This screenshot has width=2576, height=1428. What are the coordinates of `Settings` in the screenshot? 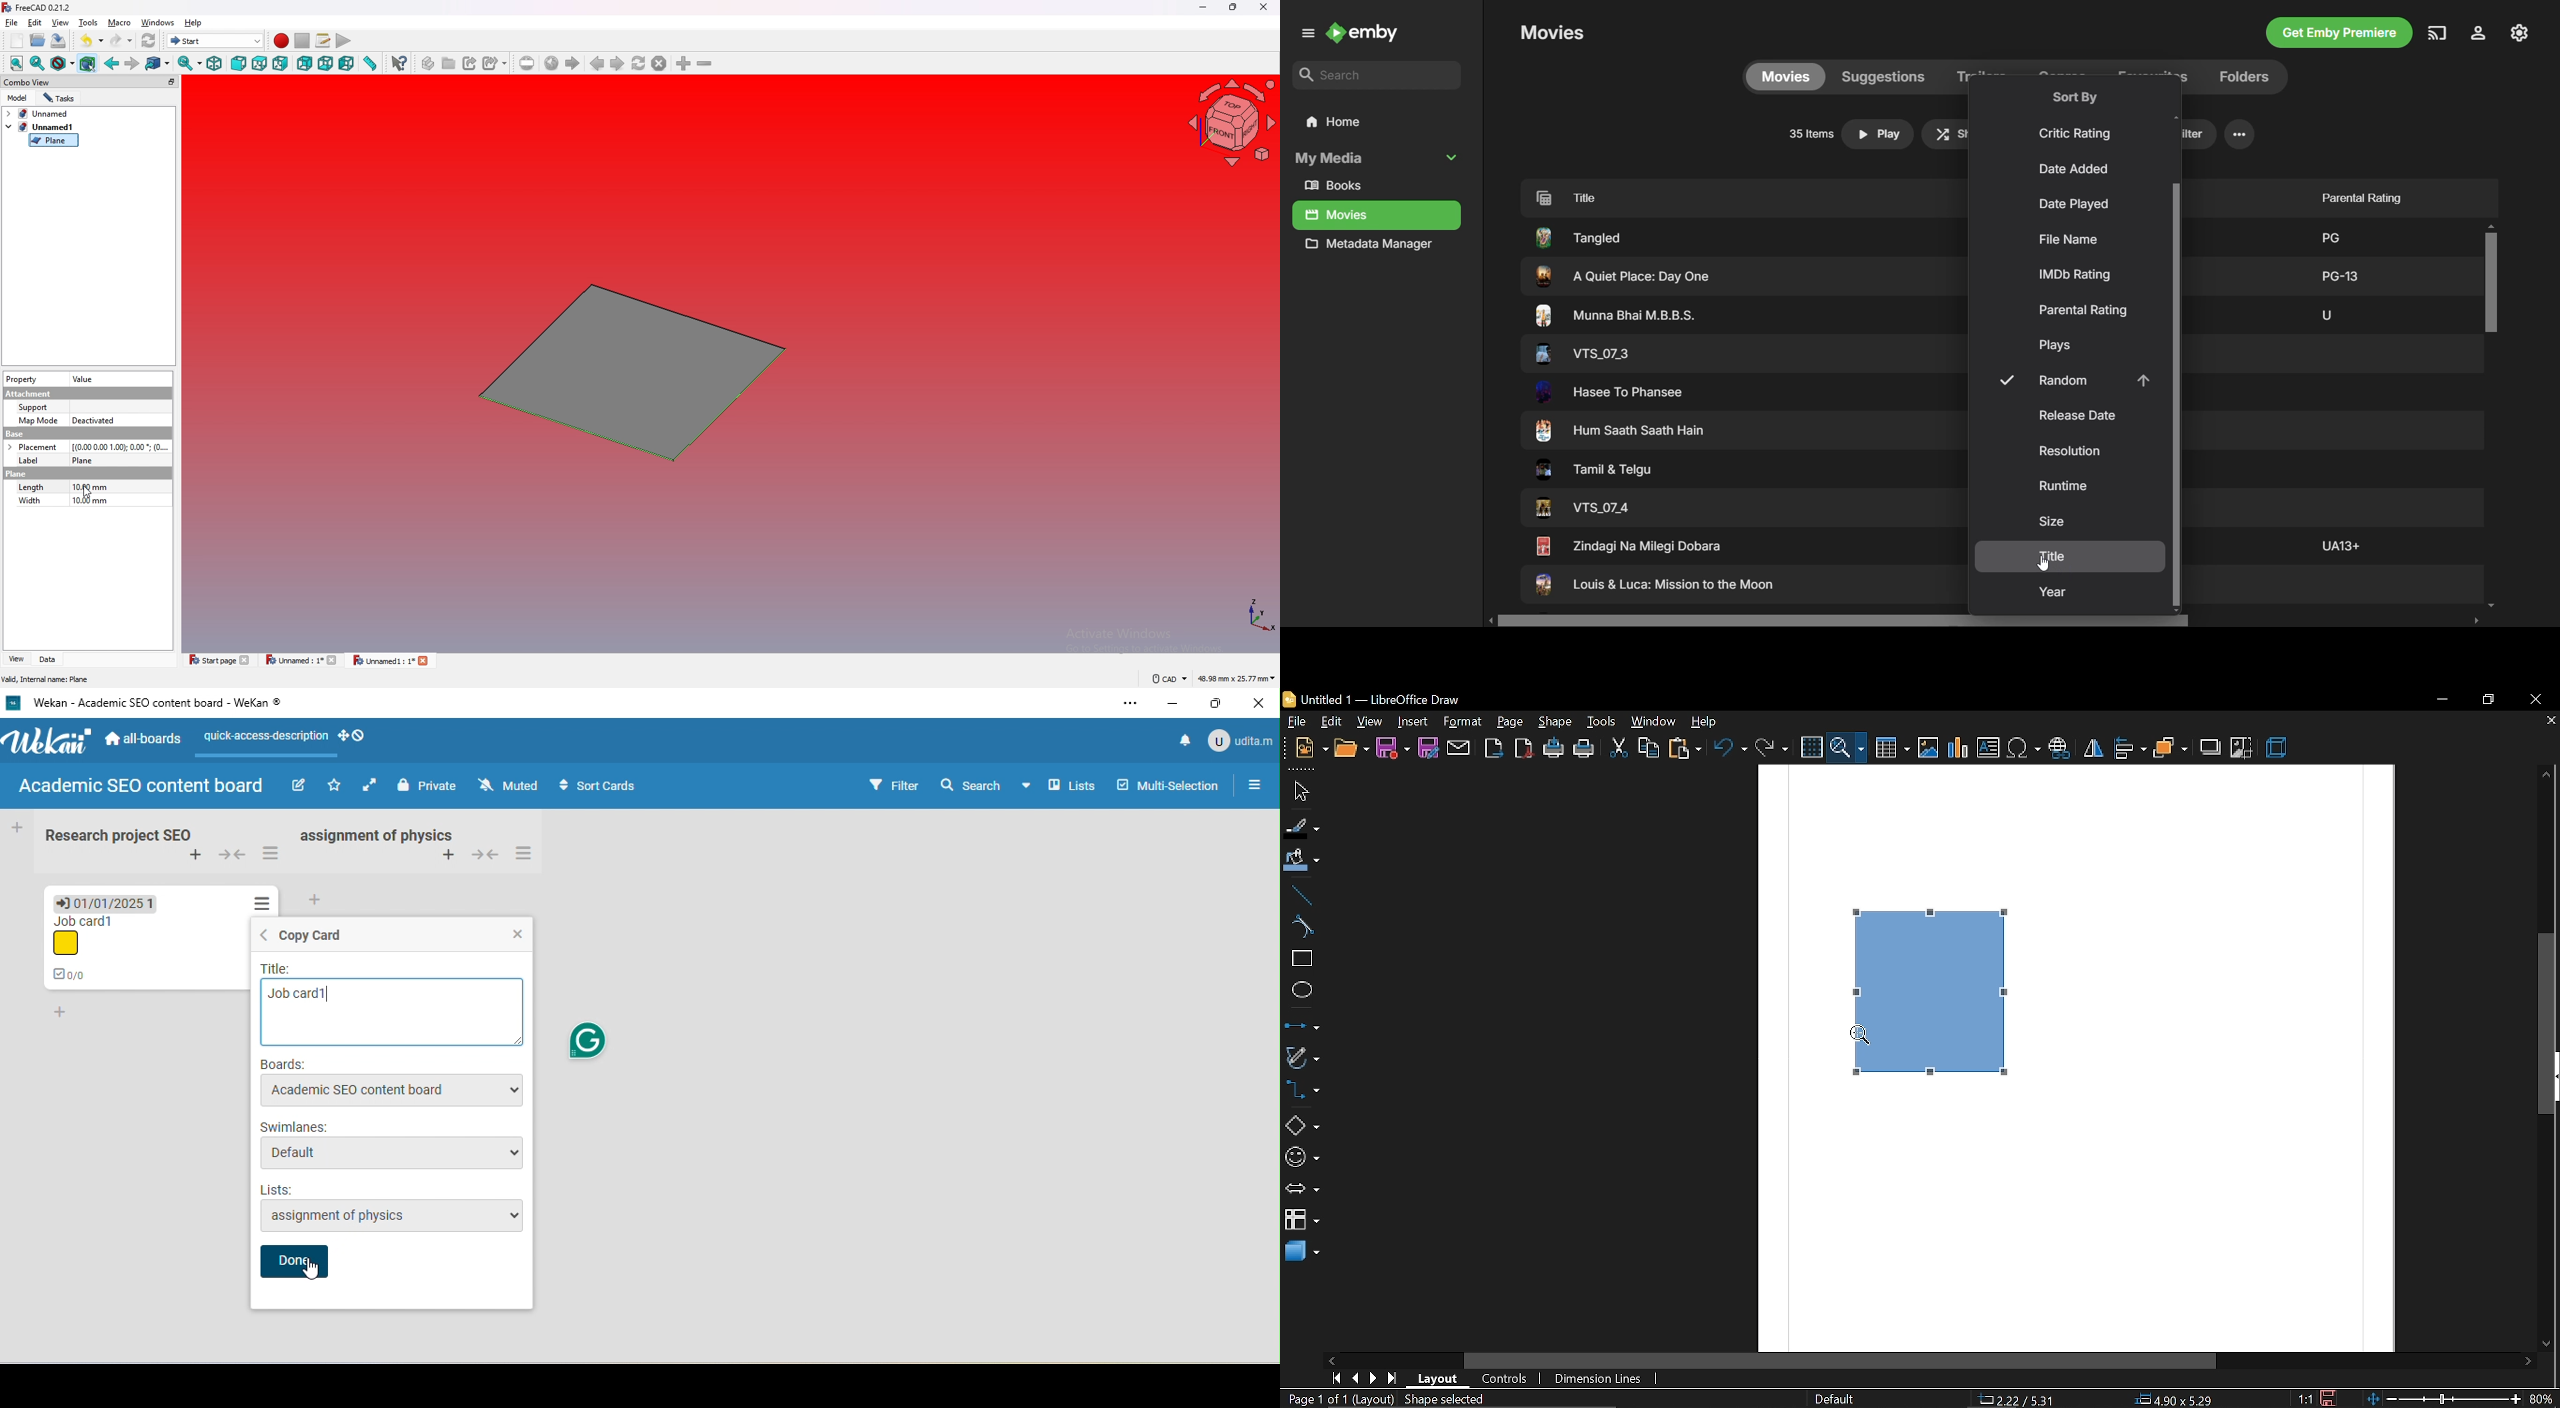 It's located at (2239, 134).